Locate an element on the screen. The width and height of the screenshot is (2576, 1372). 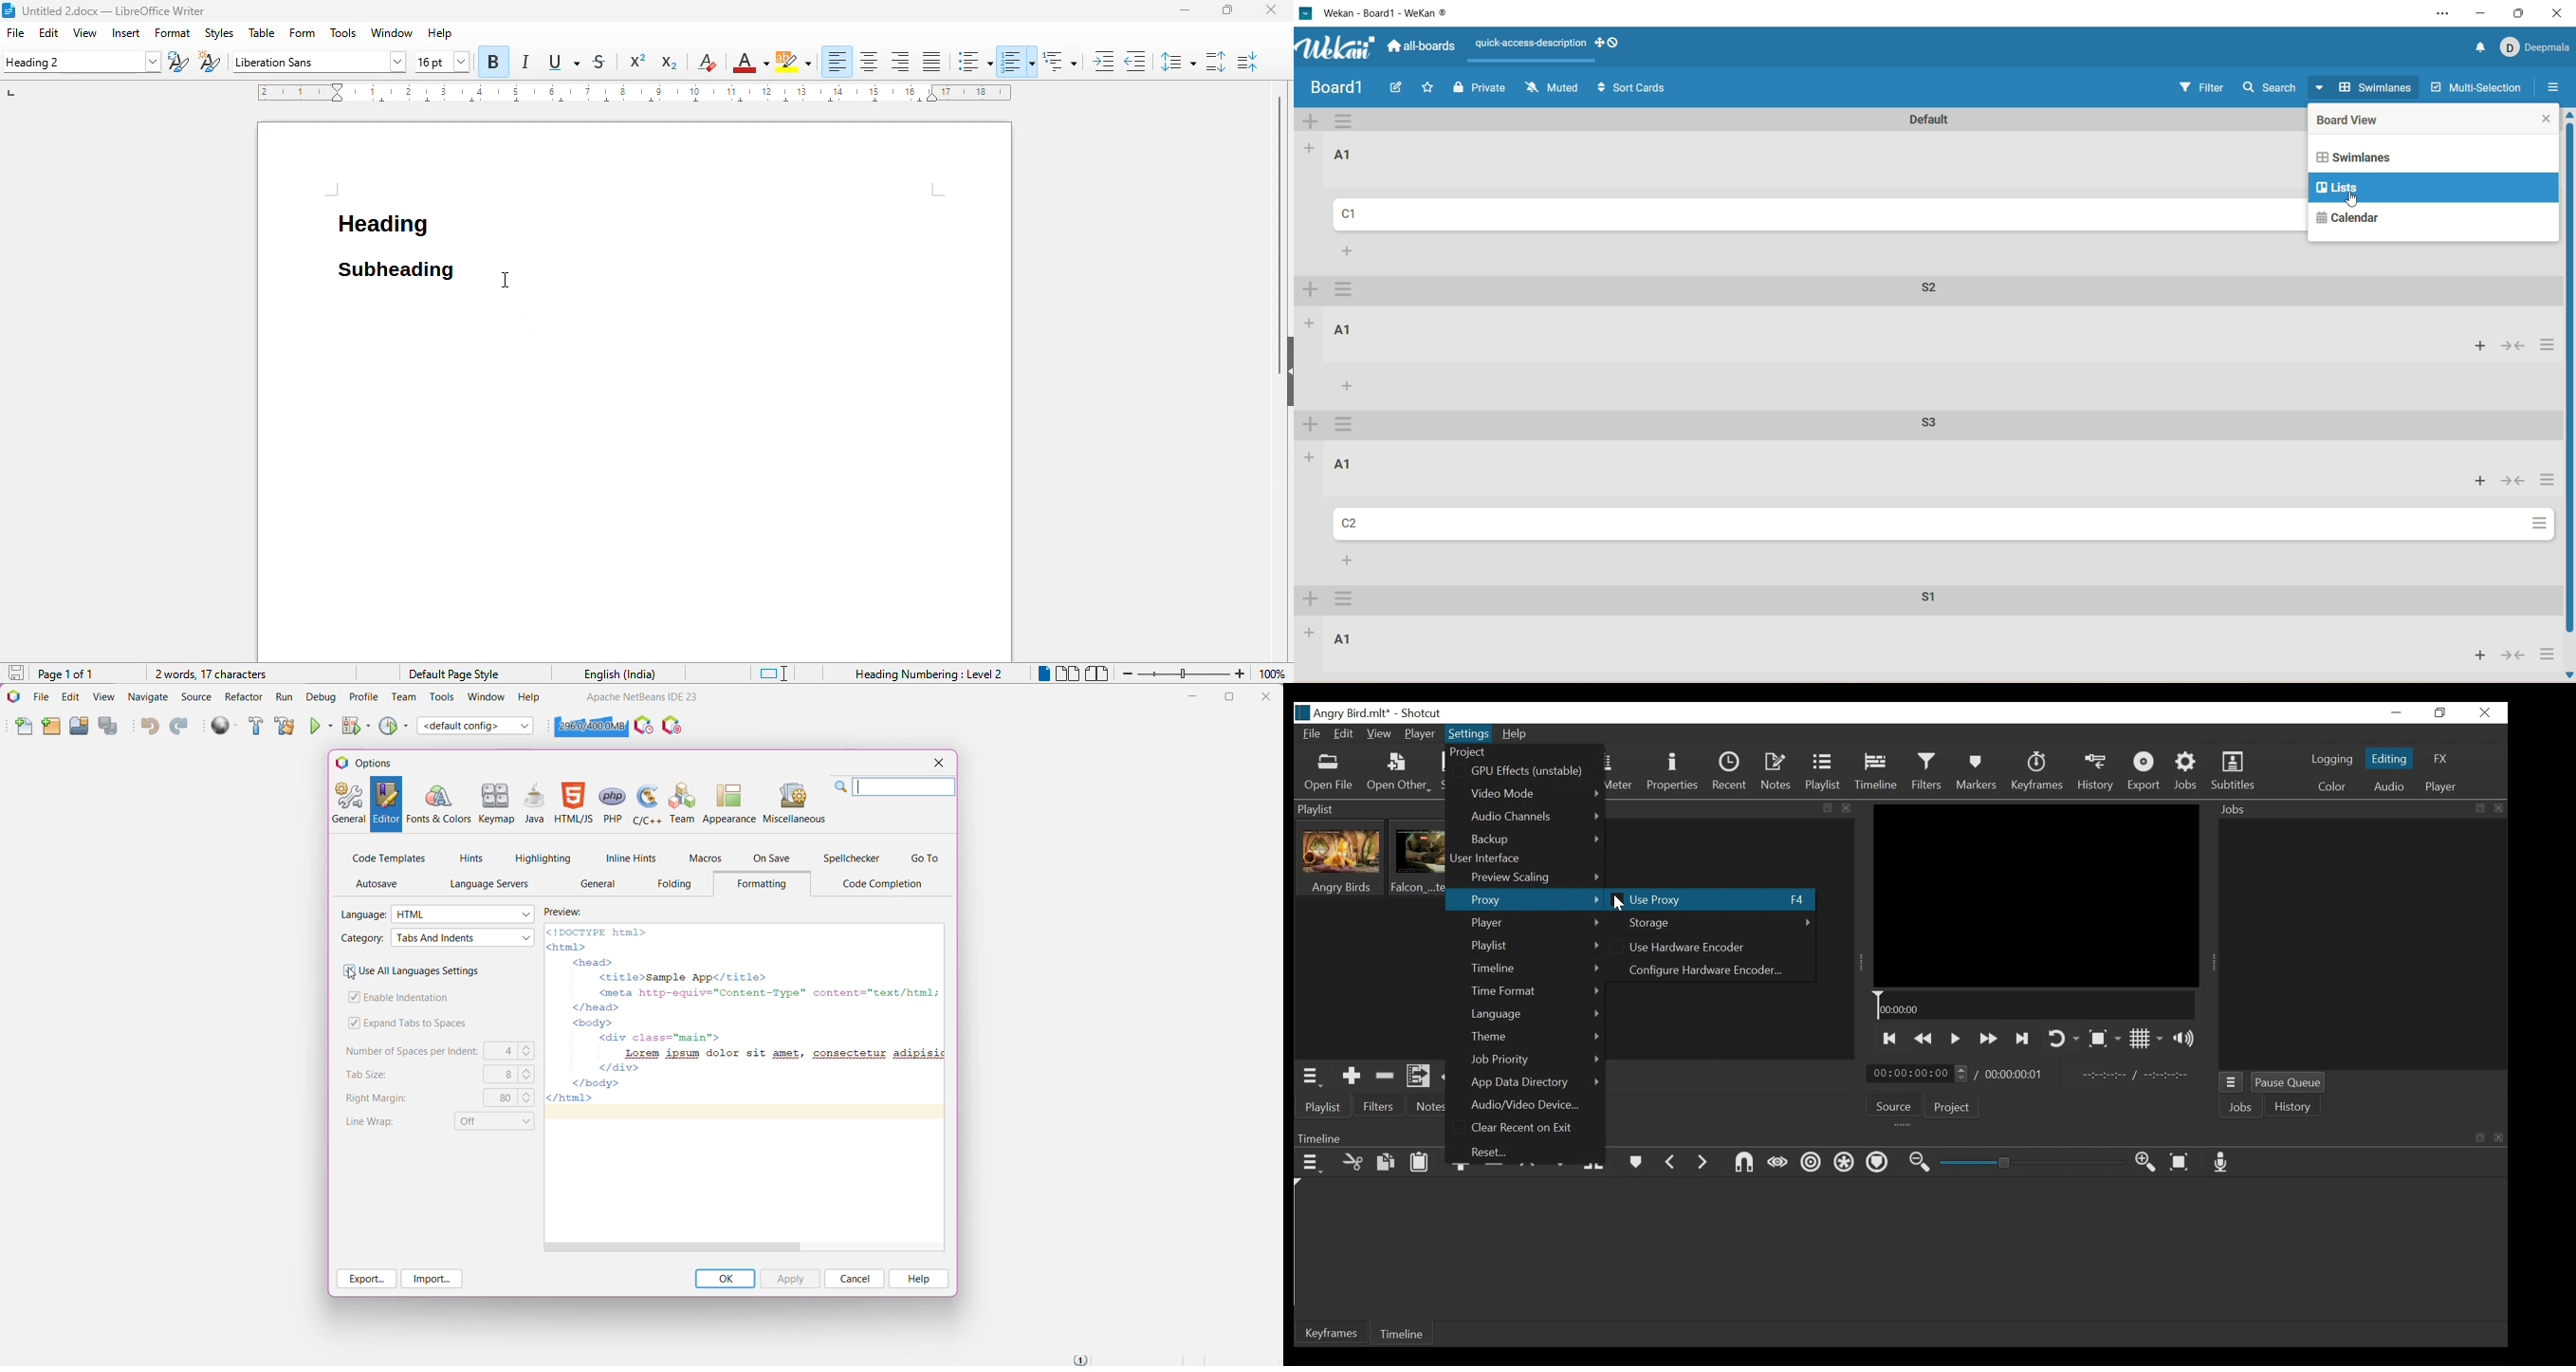
Zoom timeline out is located at coordinates (1915, 1162).